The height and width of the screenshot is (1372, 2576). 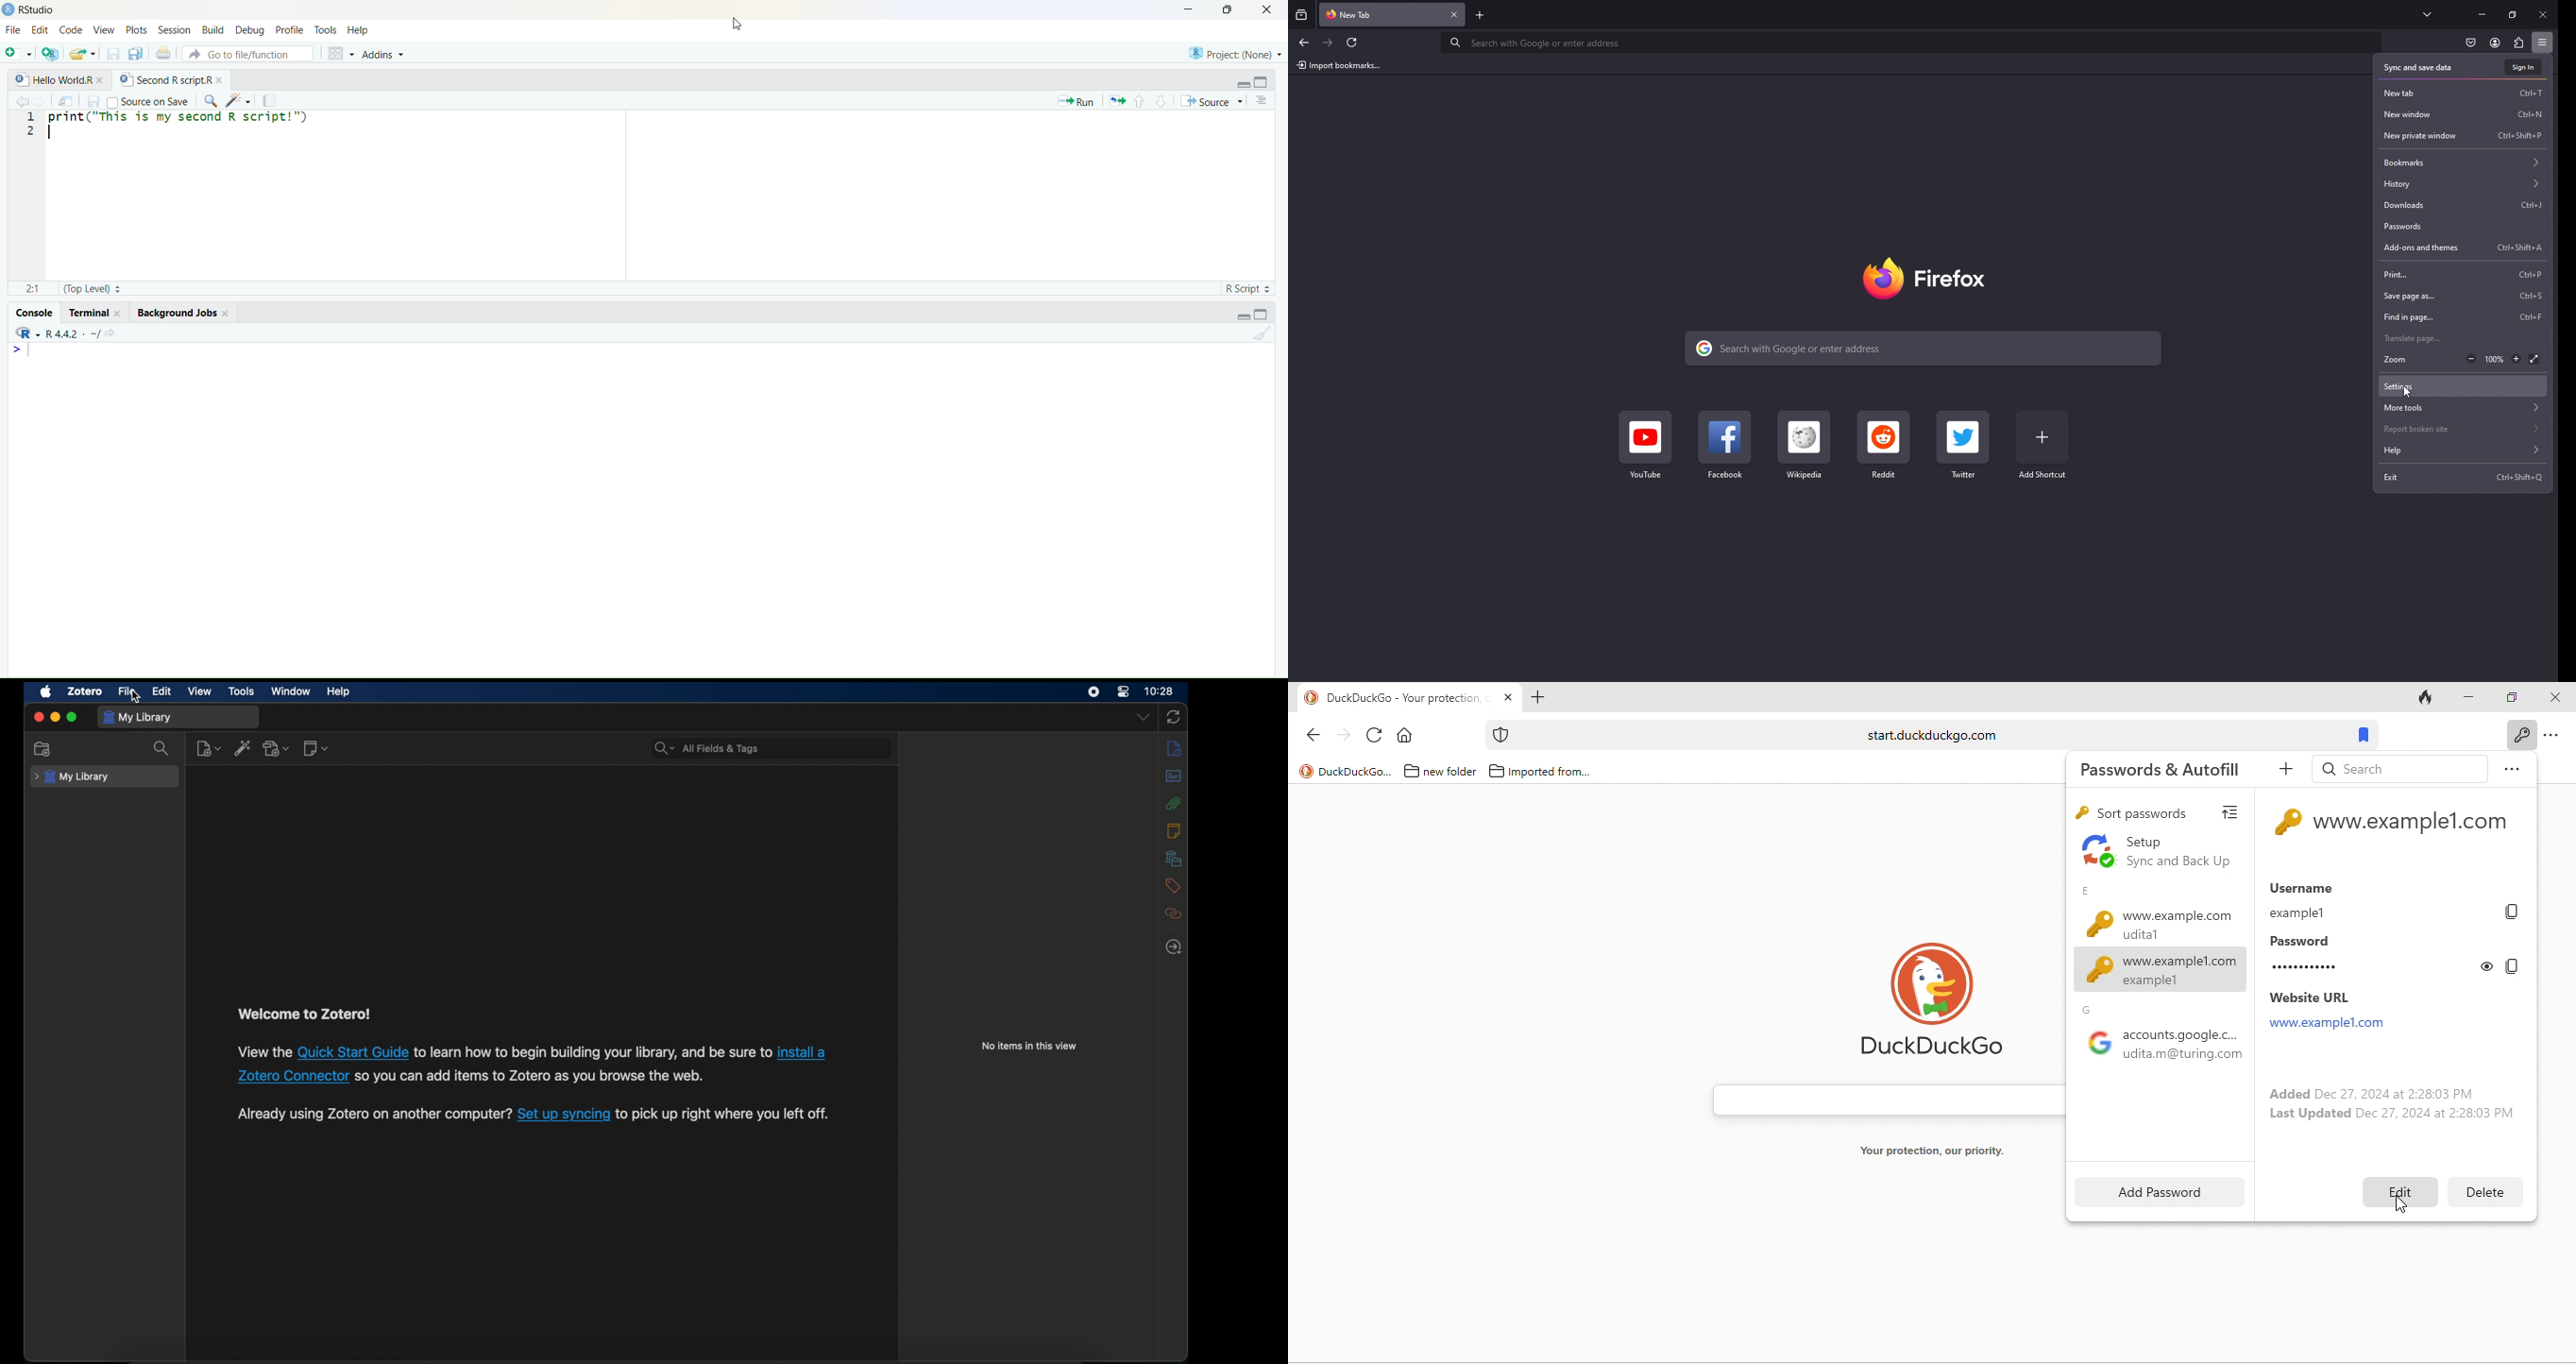 I want to click on Save current document (Ctrl + S), so click(x=94, y=101).